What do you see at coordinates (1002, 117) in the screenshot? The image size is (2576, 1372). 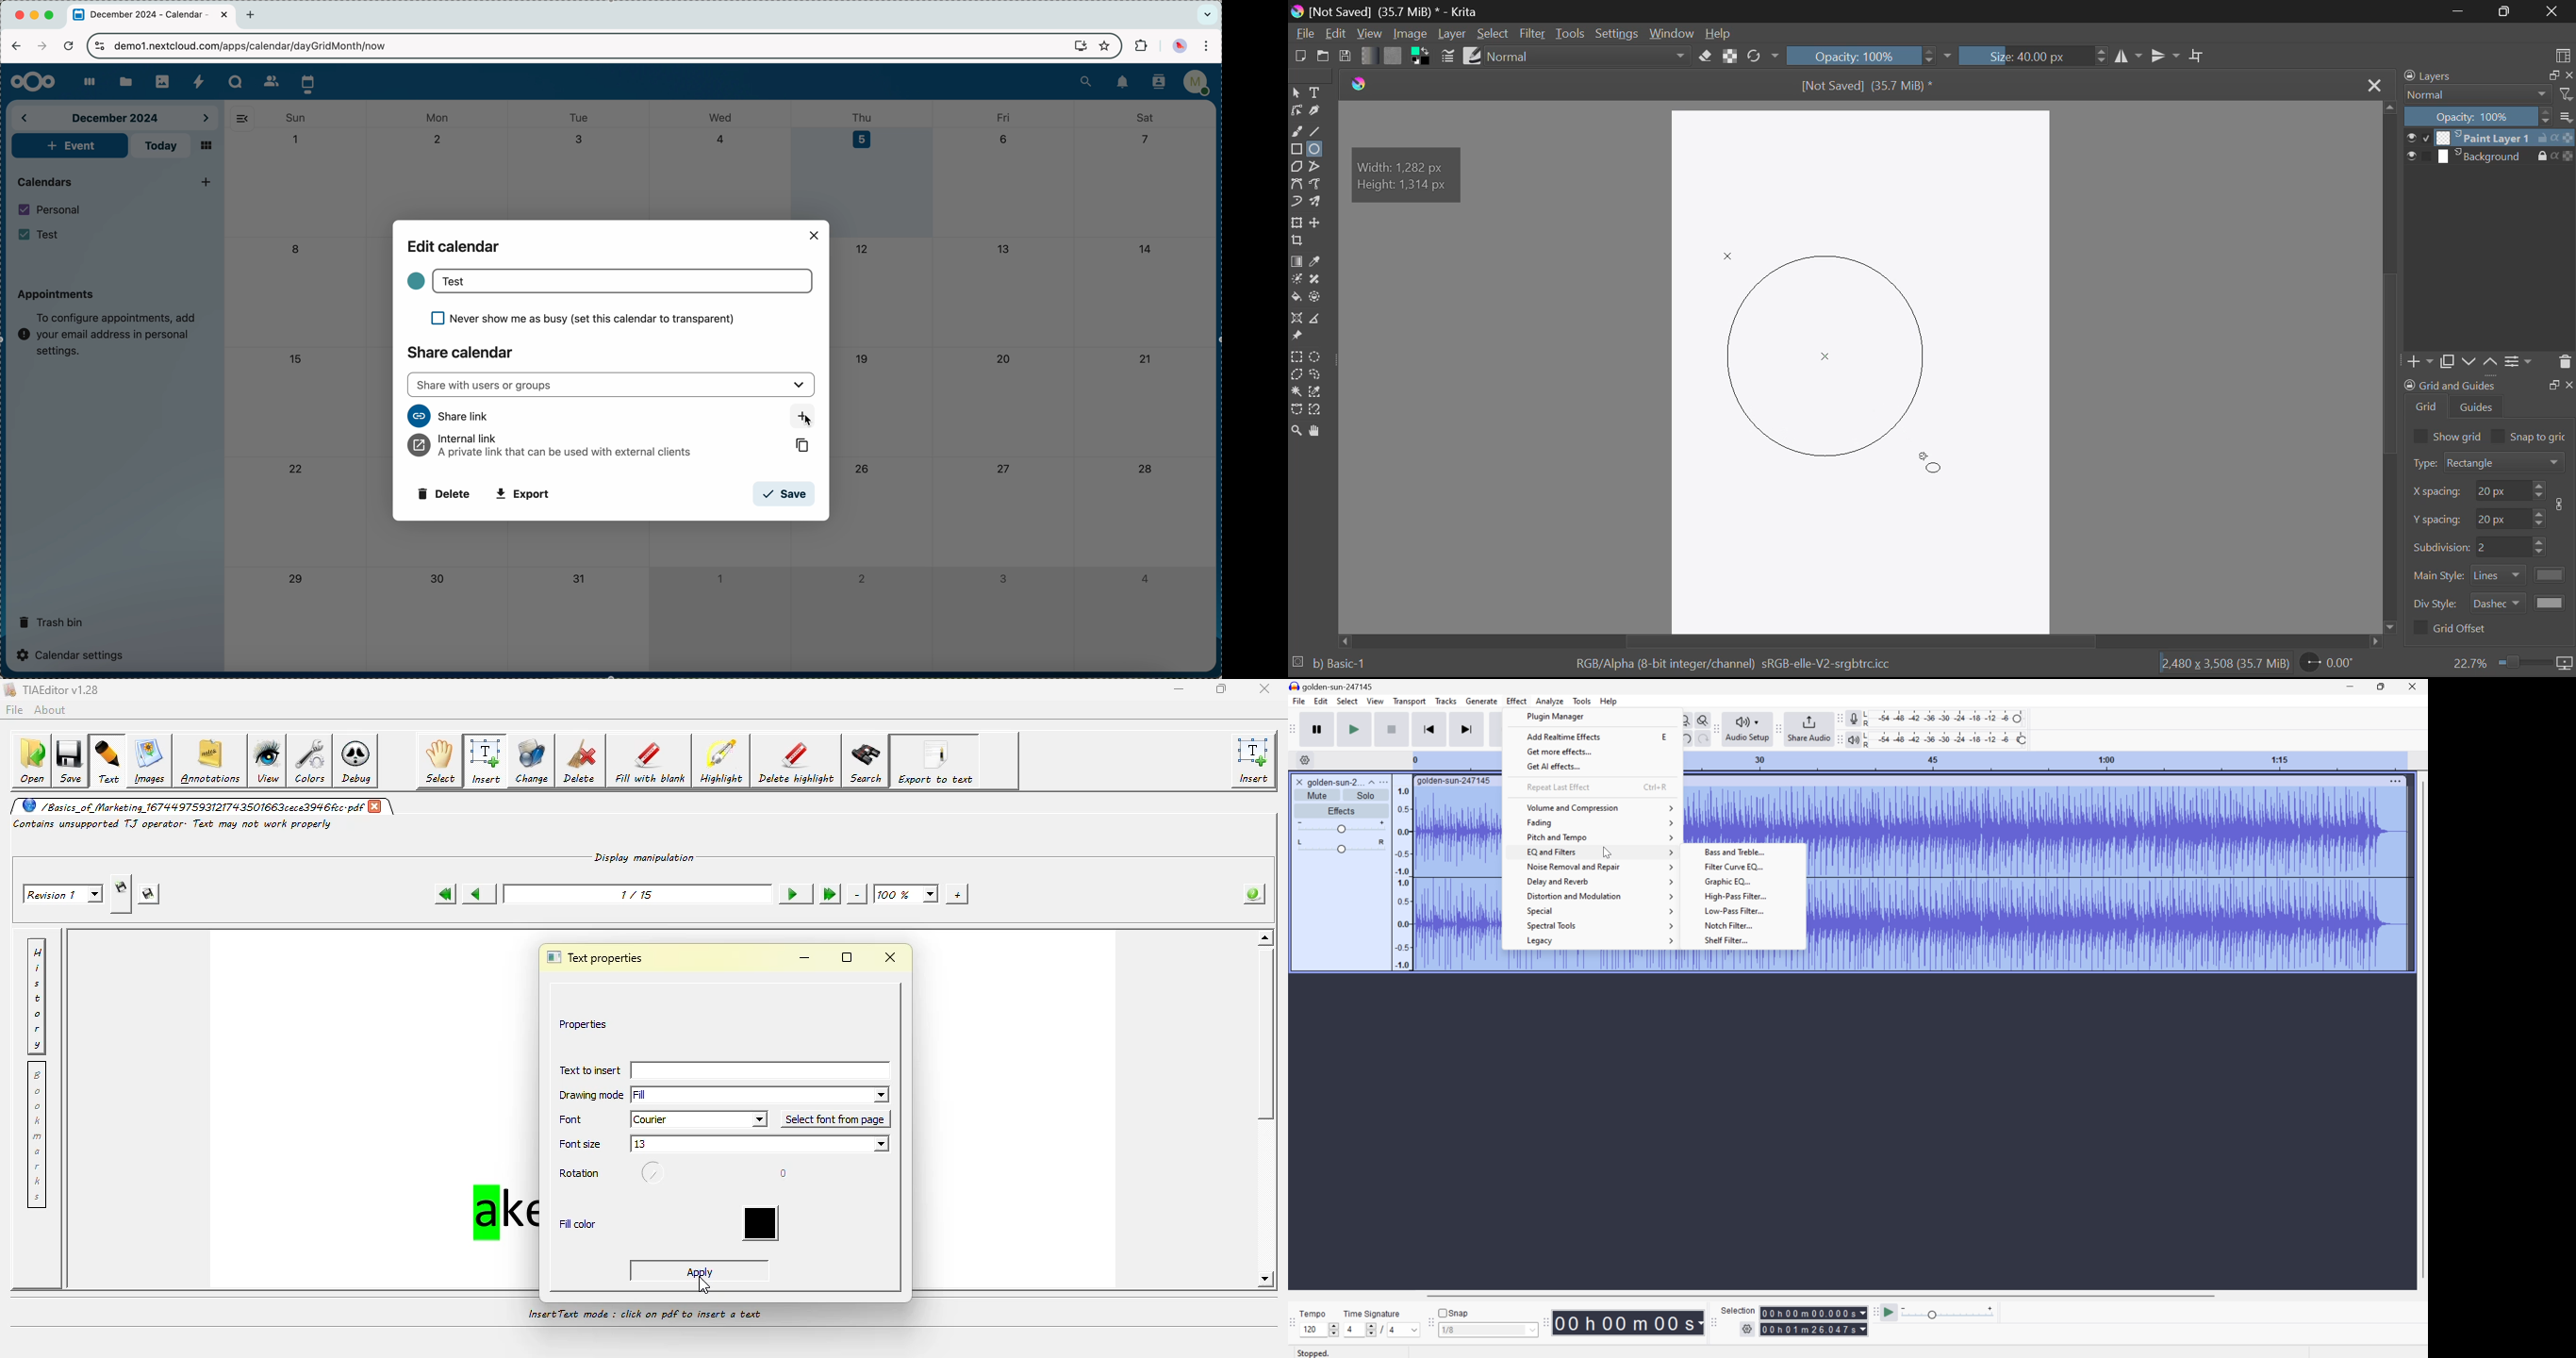 I see `fri` at bounding box center [1002, 117].